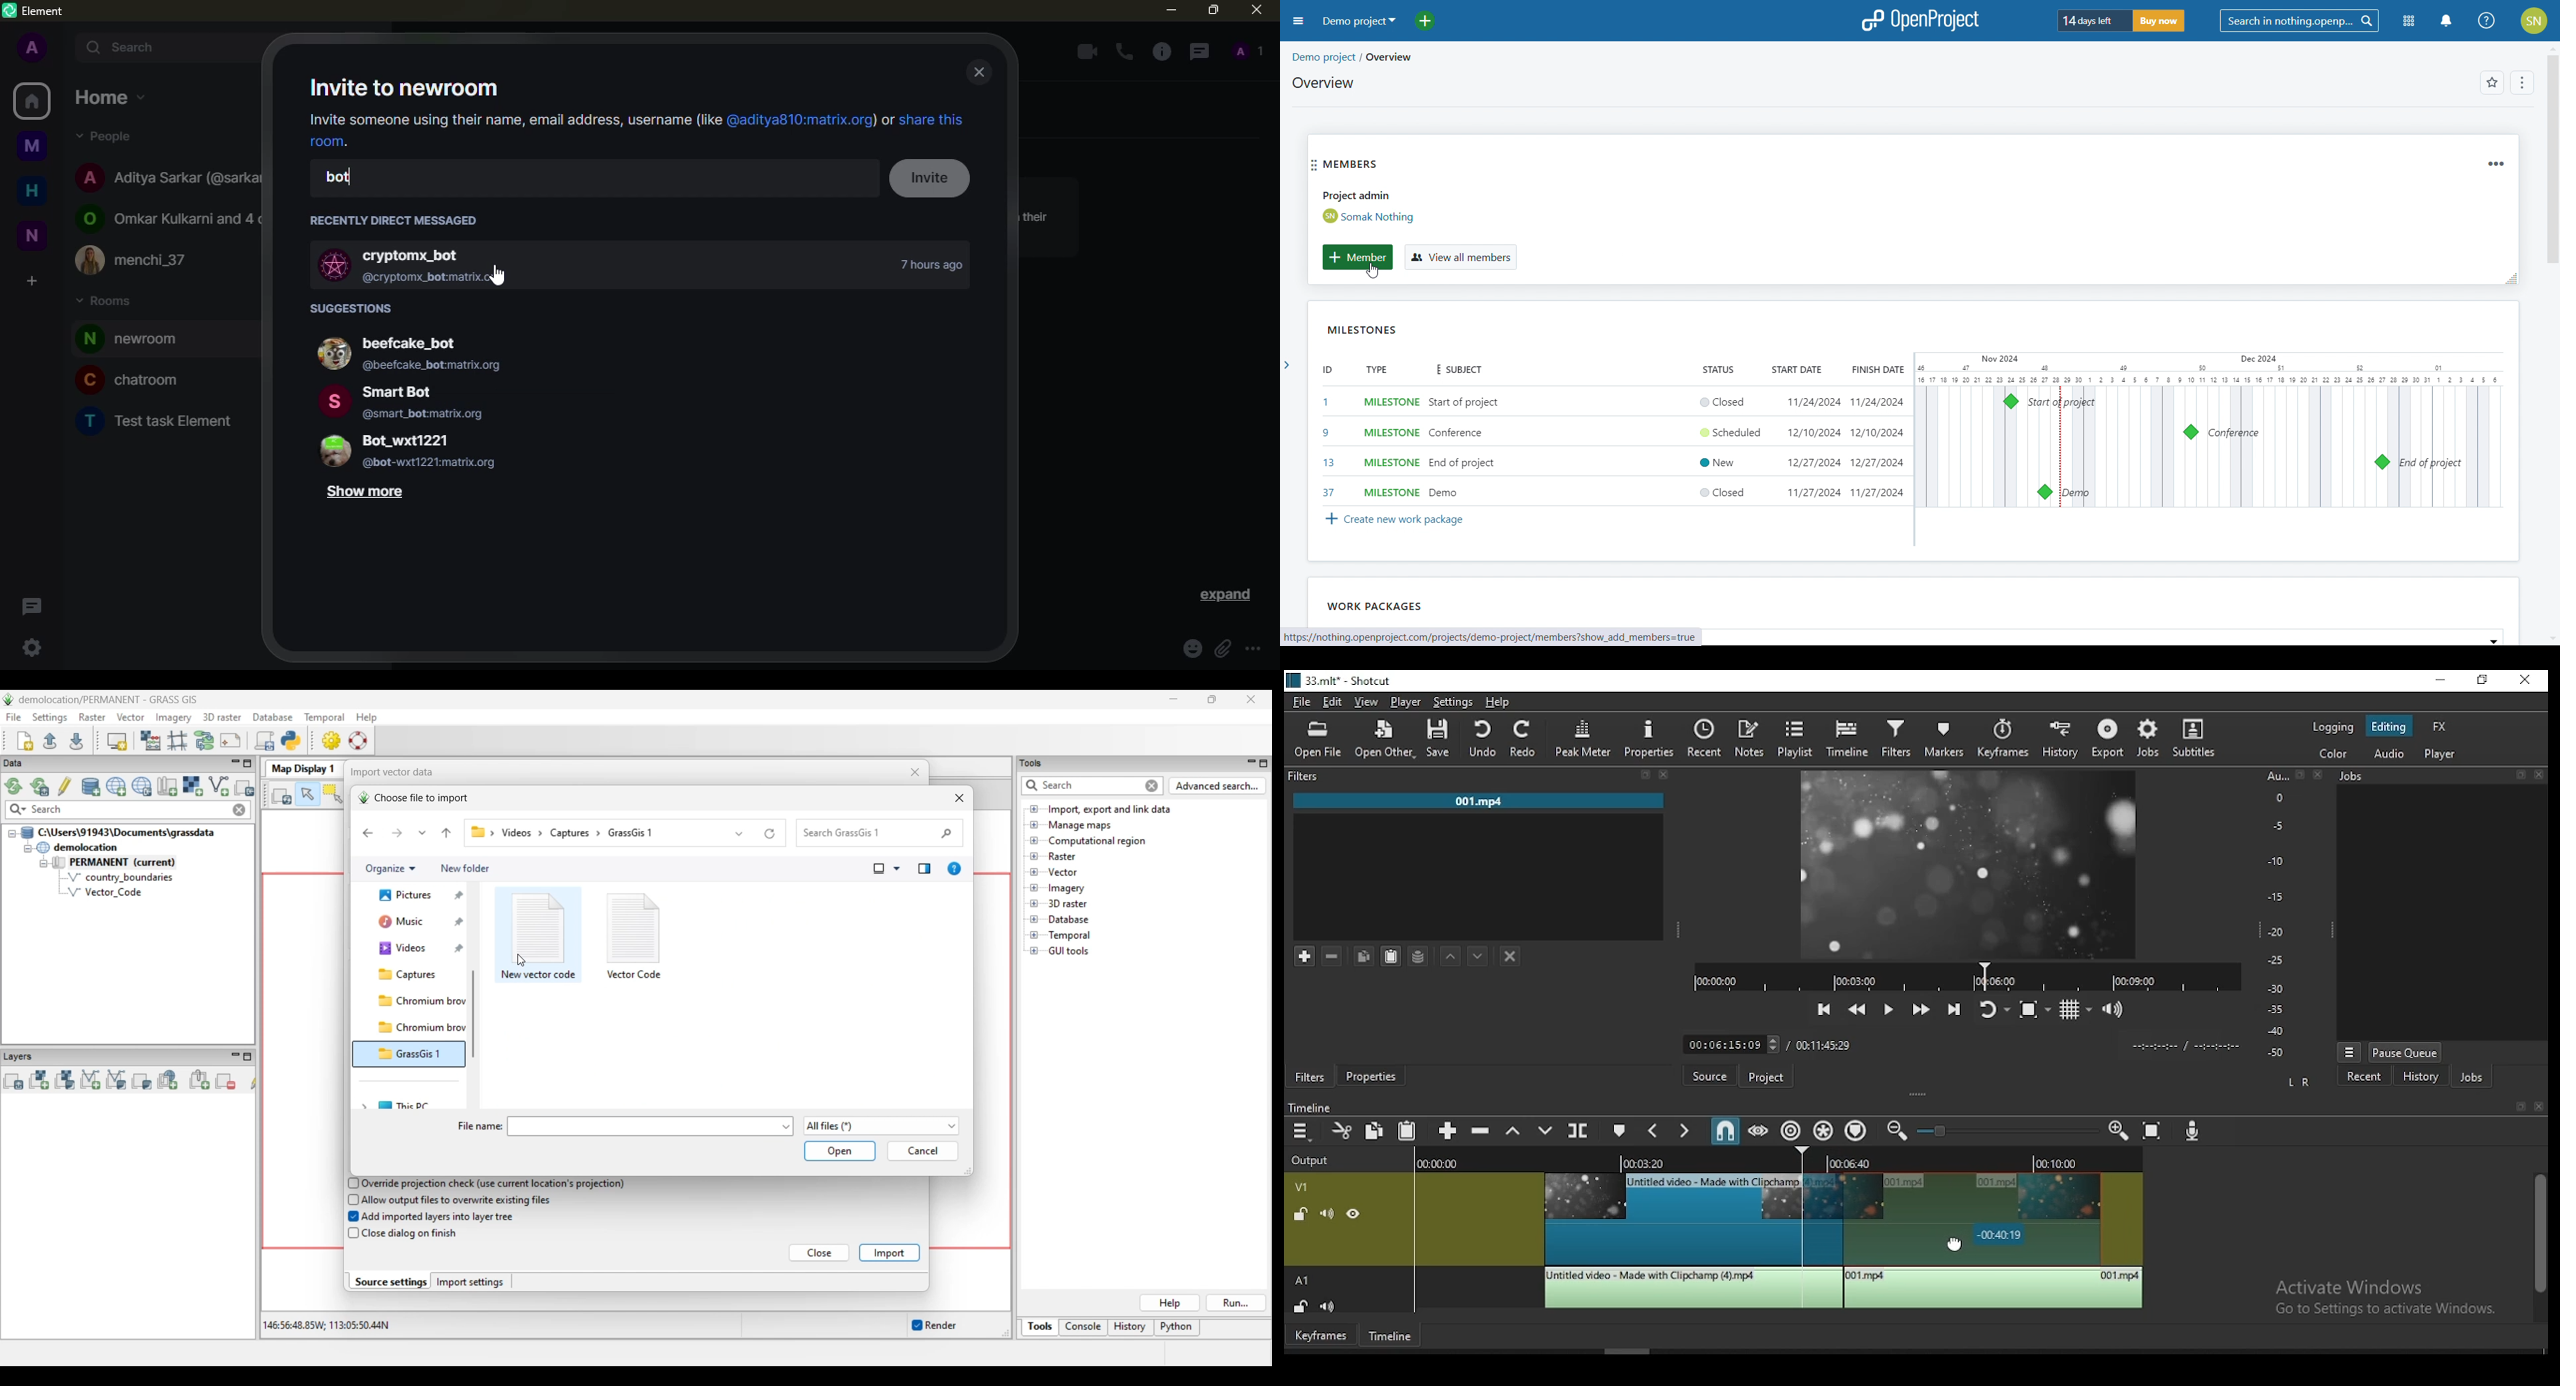 The height and width of the screenshot is (1400, 2576). Describe the element at coordinates (1192, 650) in the screenshot. I see `emoji` at that location.